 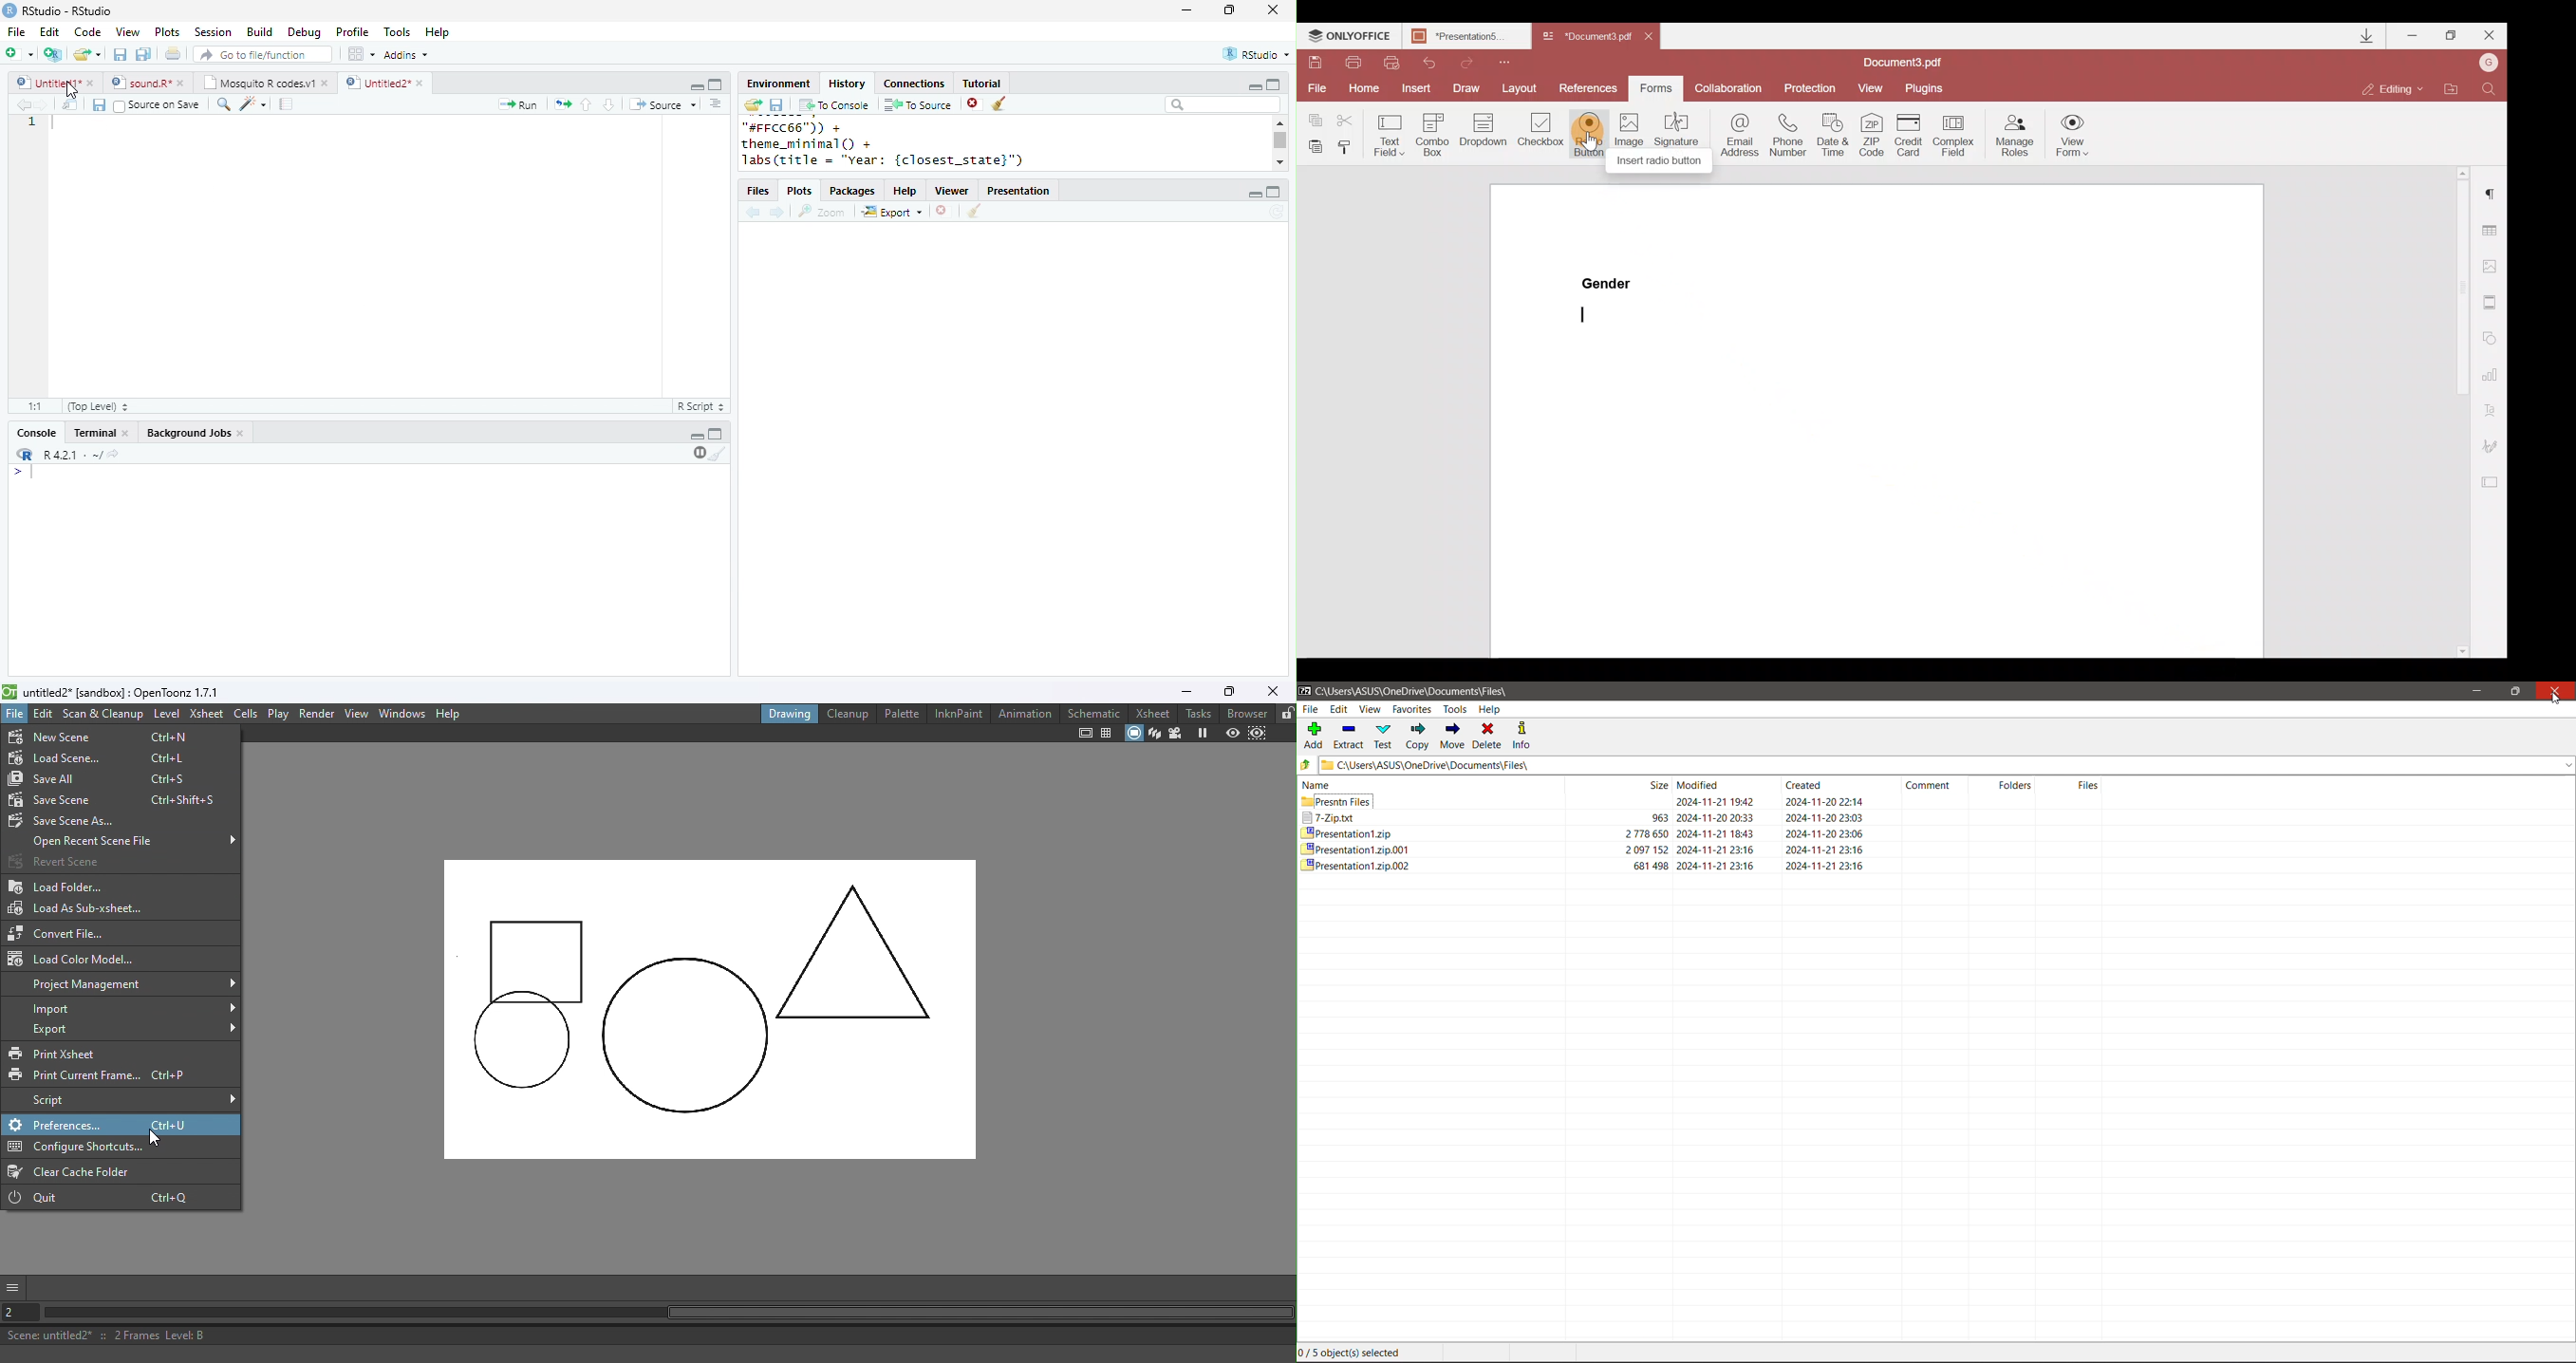 I want to click on sound.R, so click(x=141, y=83).